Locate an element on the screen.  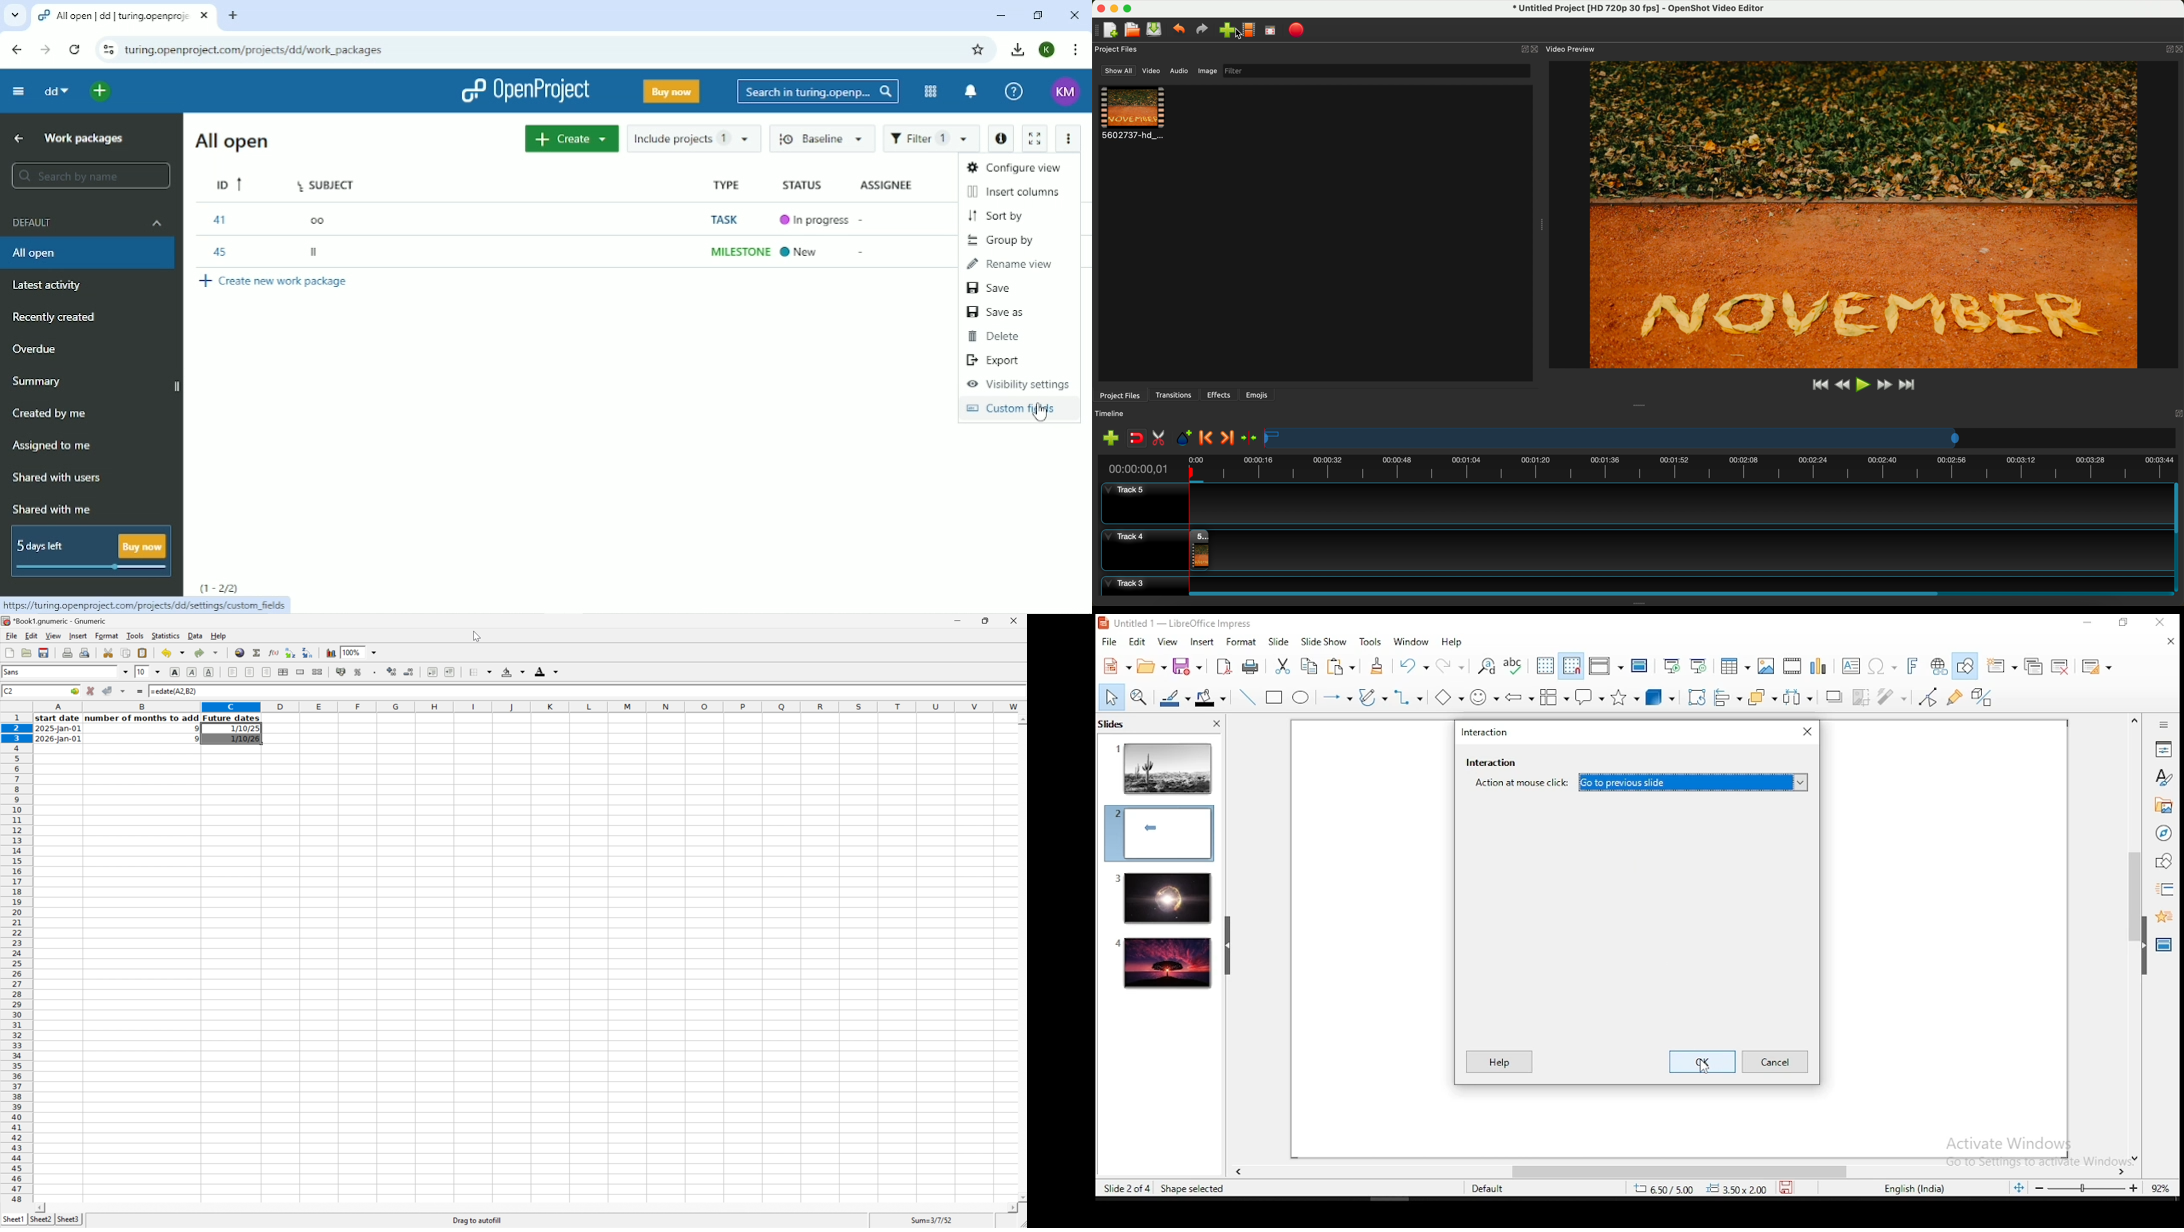
open project is located at coordinates (1132, 30).